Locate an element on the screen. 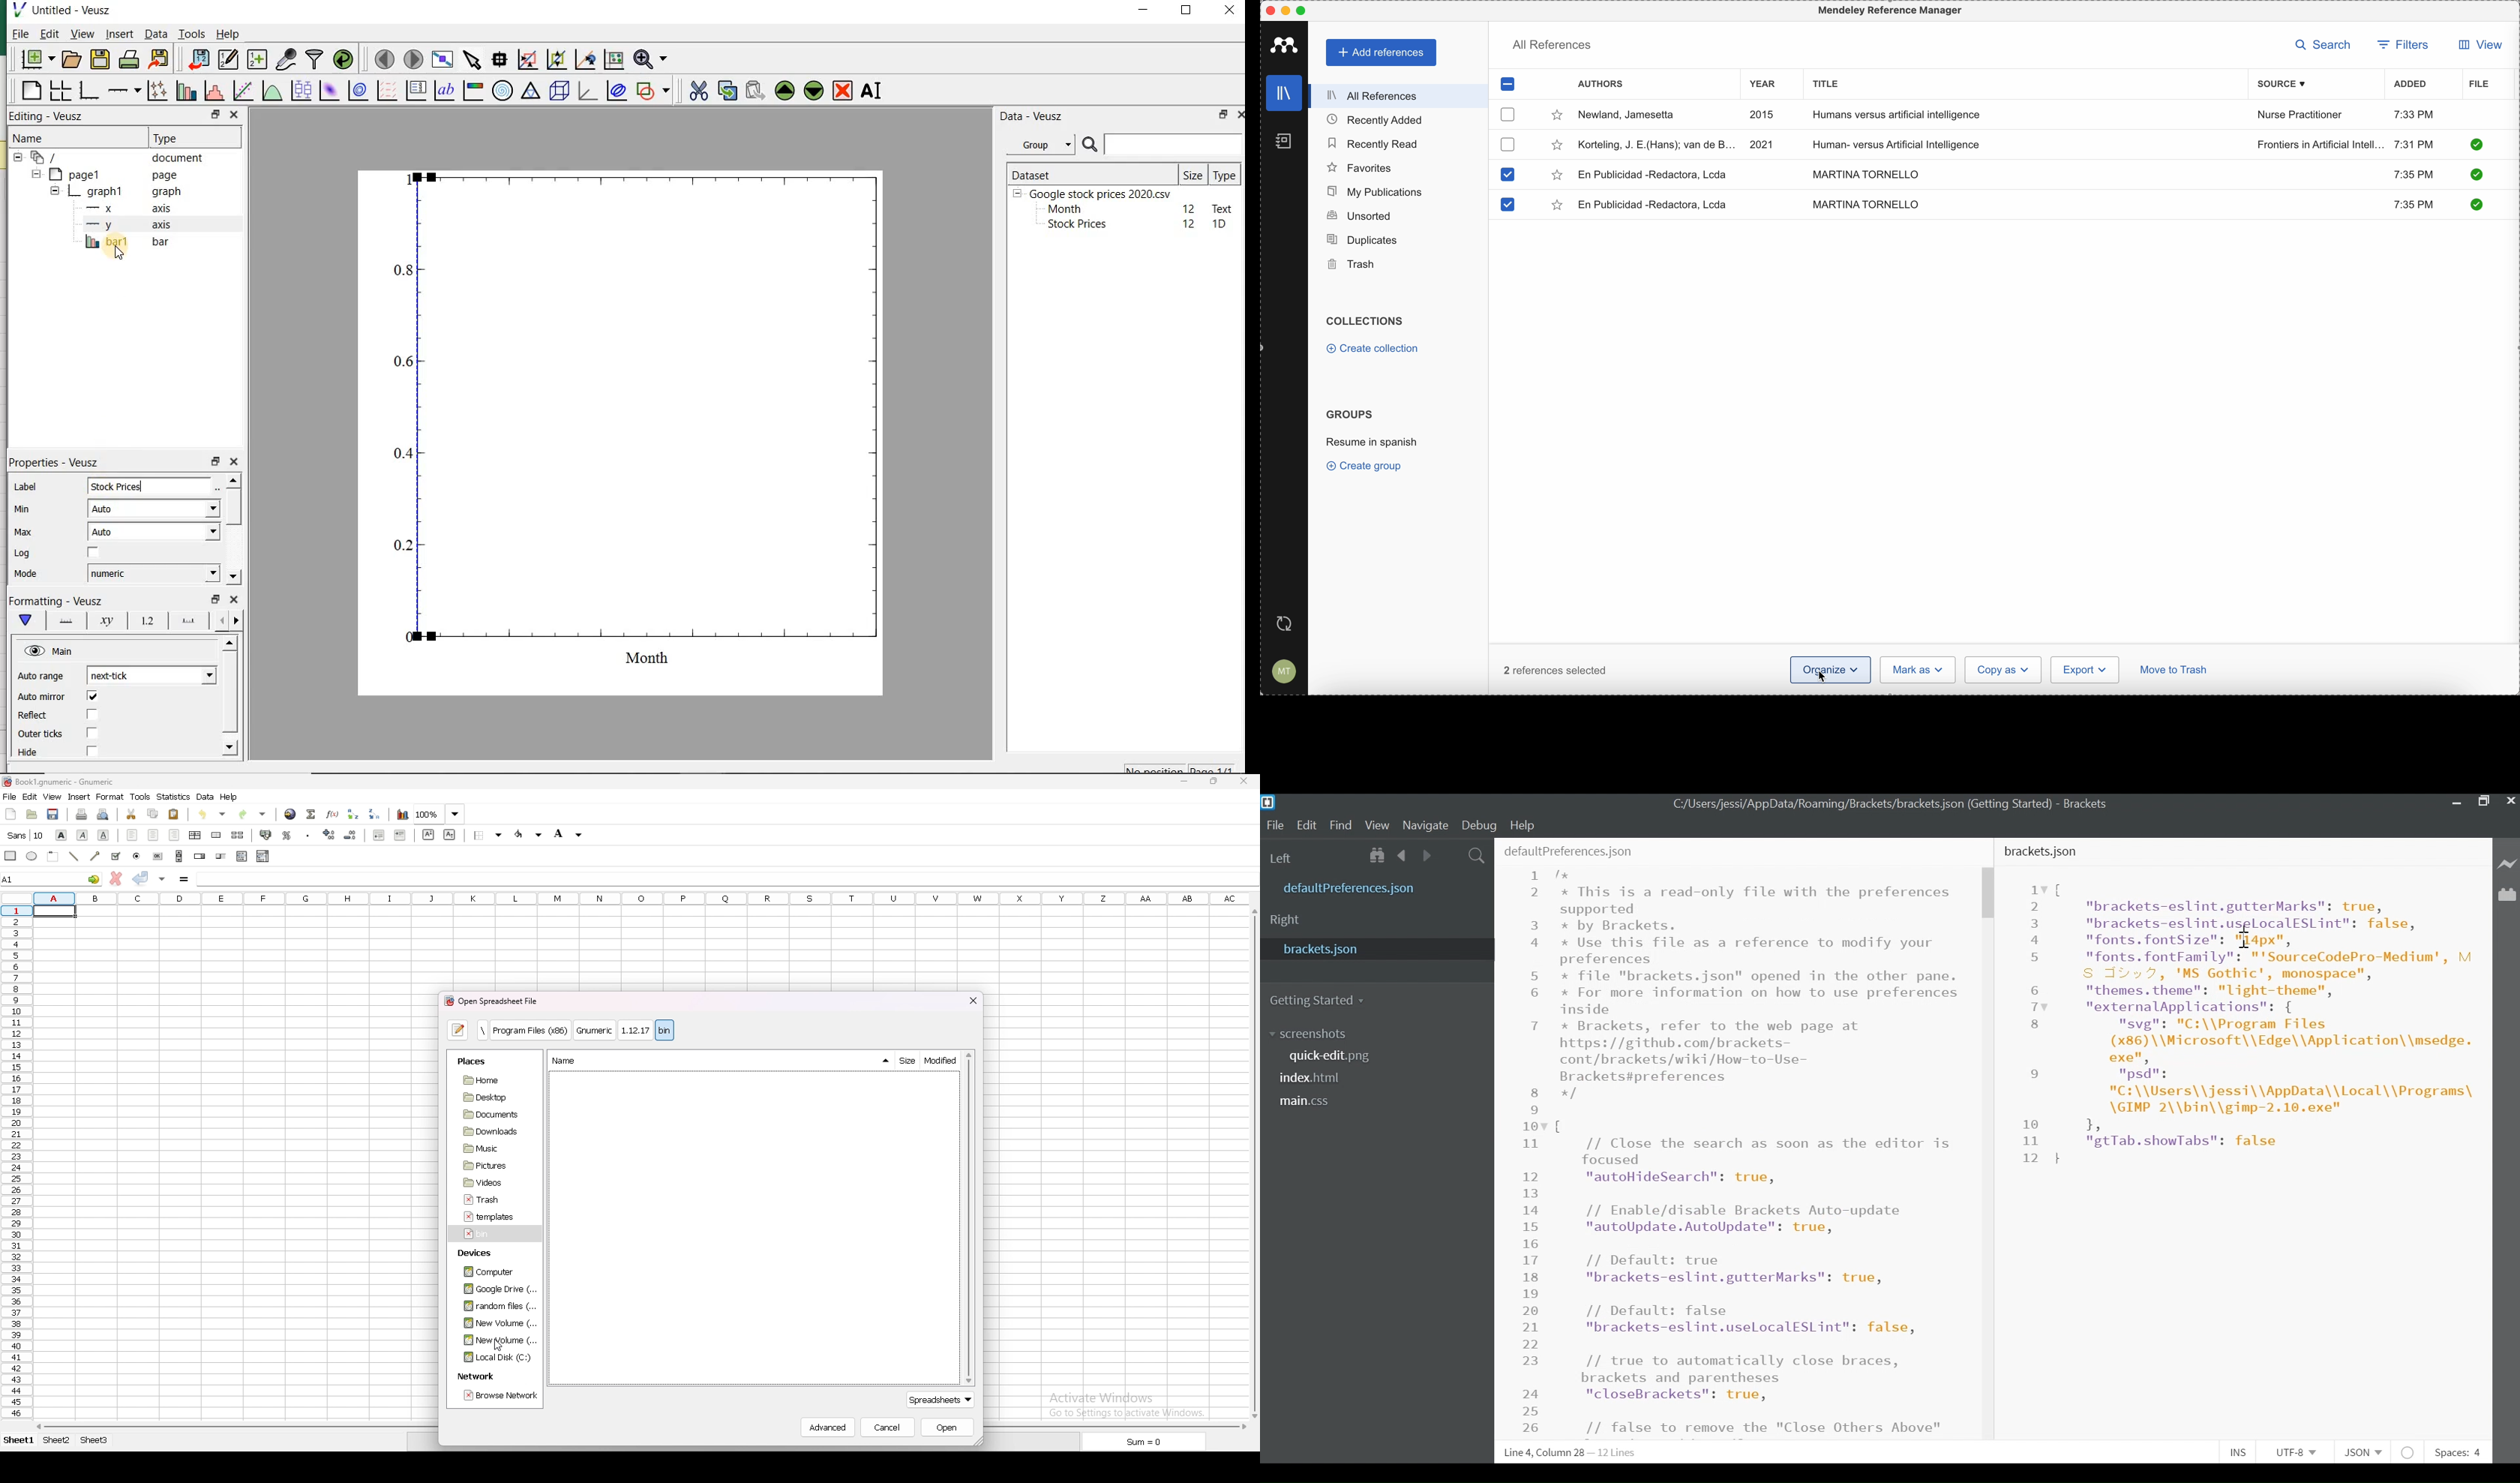 This screenshot has height=1484, width=2520. Stock prices is located at coordinates (1071, 225).